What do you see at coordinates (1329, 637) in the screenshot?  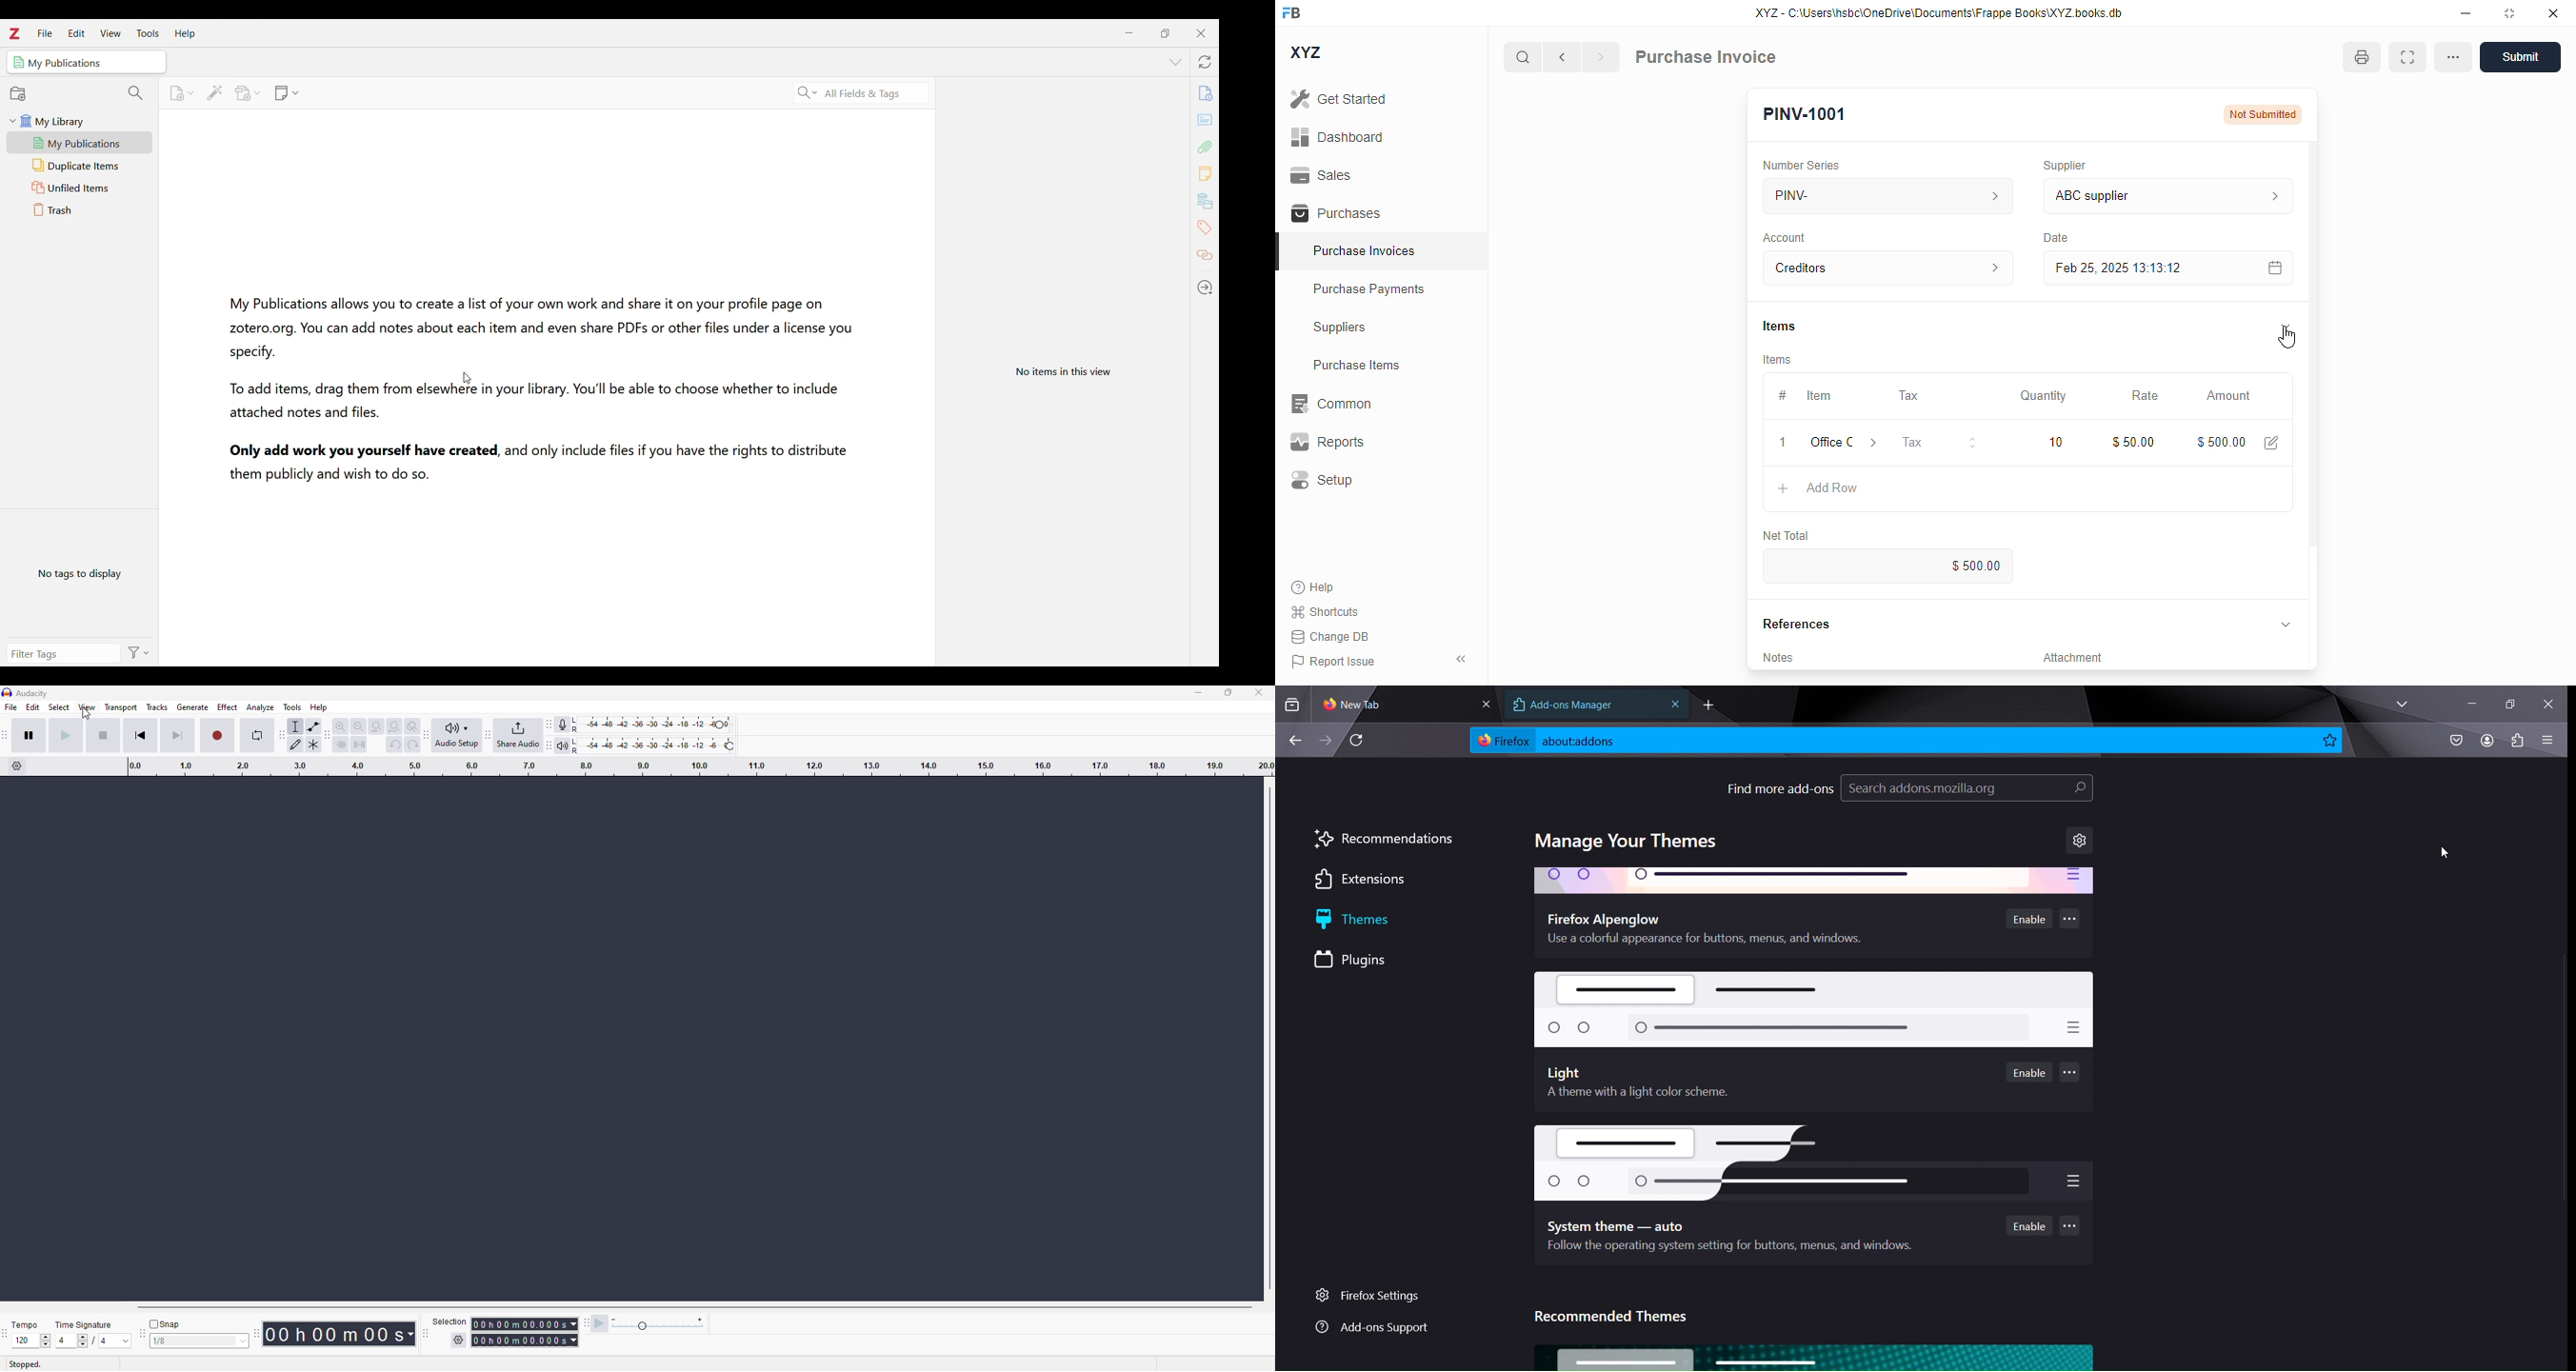 I see `change DB` at bounding box center [1329, 637].